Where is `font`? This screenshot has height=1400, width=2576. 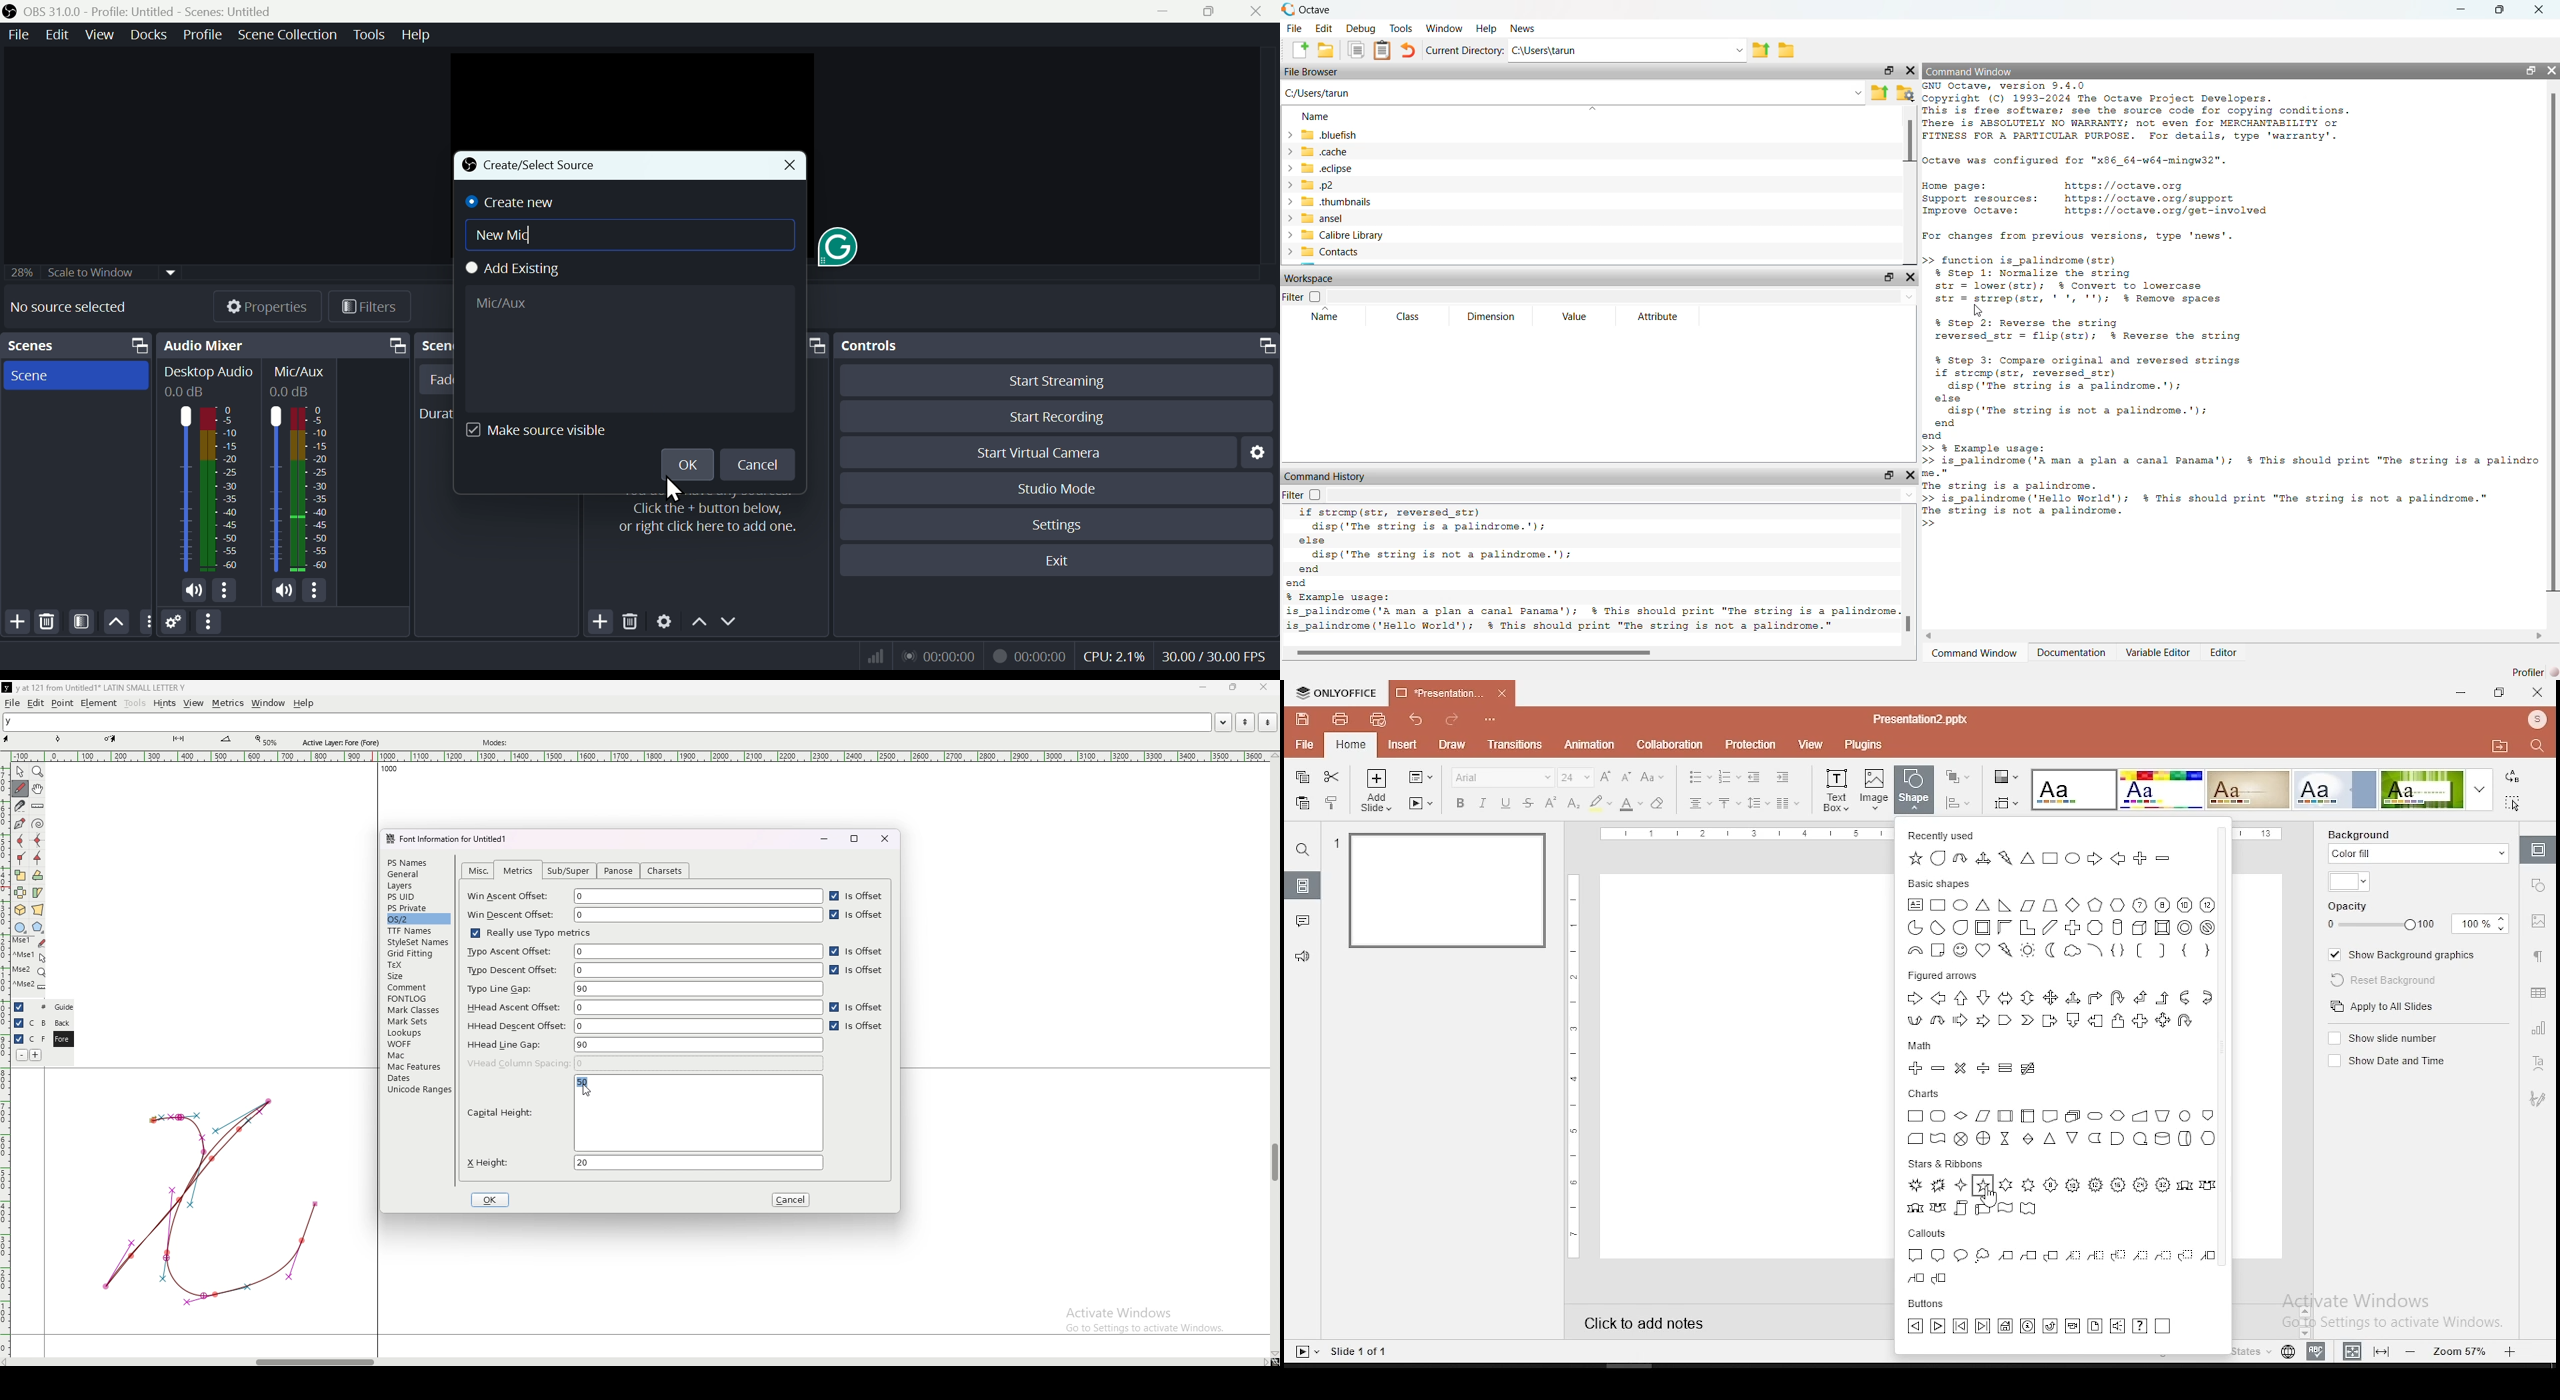 font is located at coordinates (1502, 777).